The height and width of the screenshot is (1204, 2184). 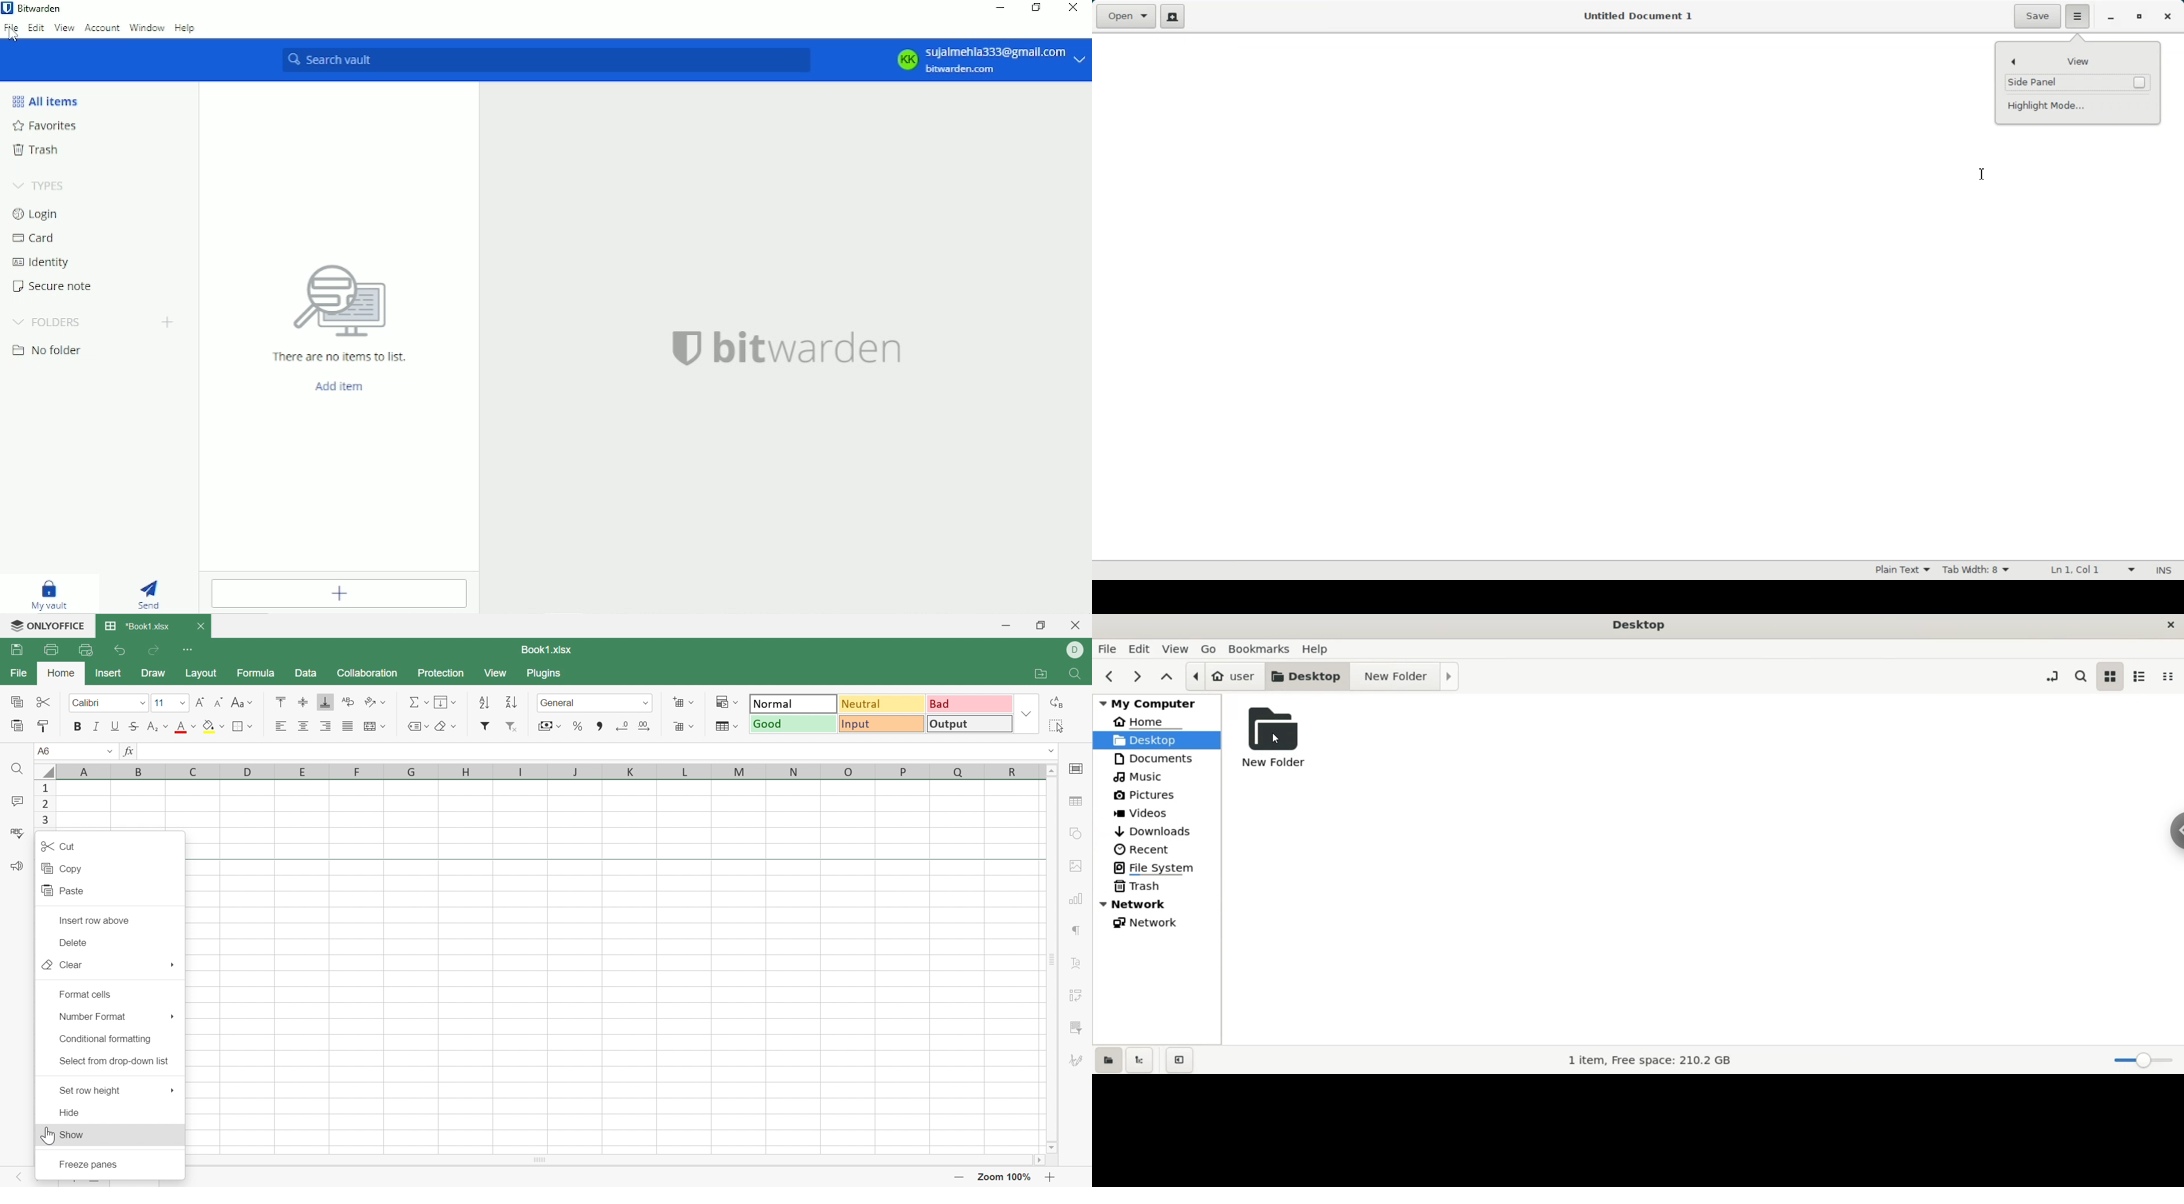 What do you see at coordinates (1178, 1058) in the screenshot?
I see `close sidebar` at bounding box center [1178, 1058].